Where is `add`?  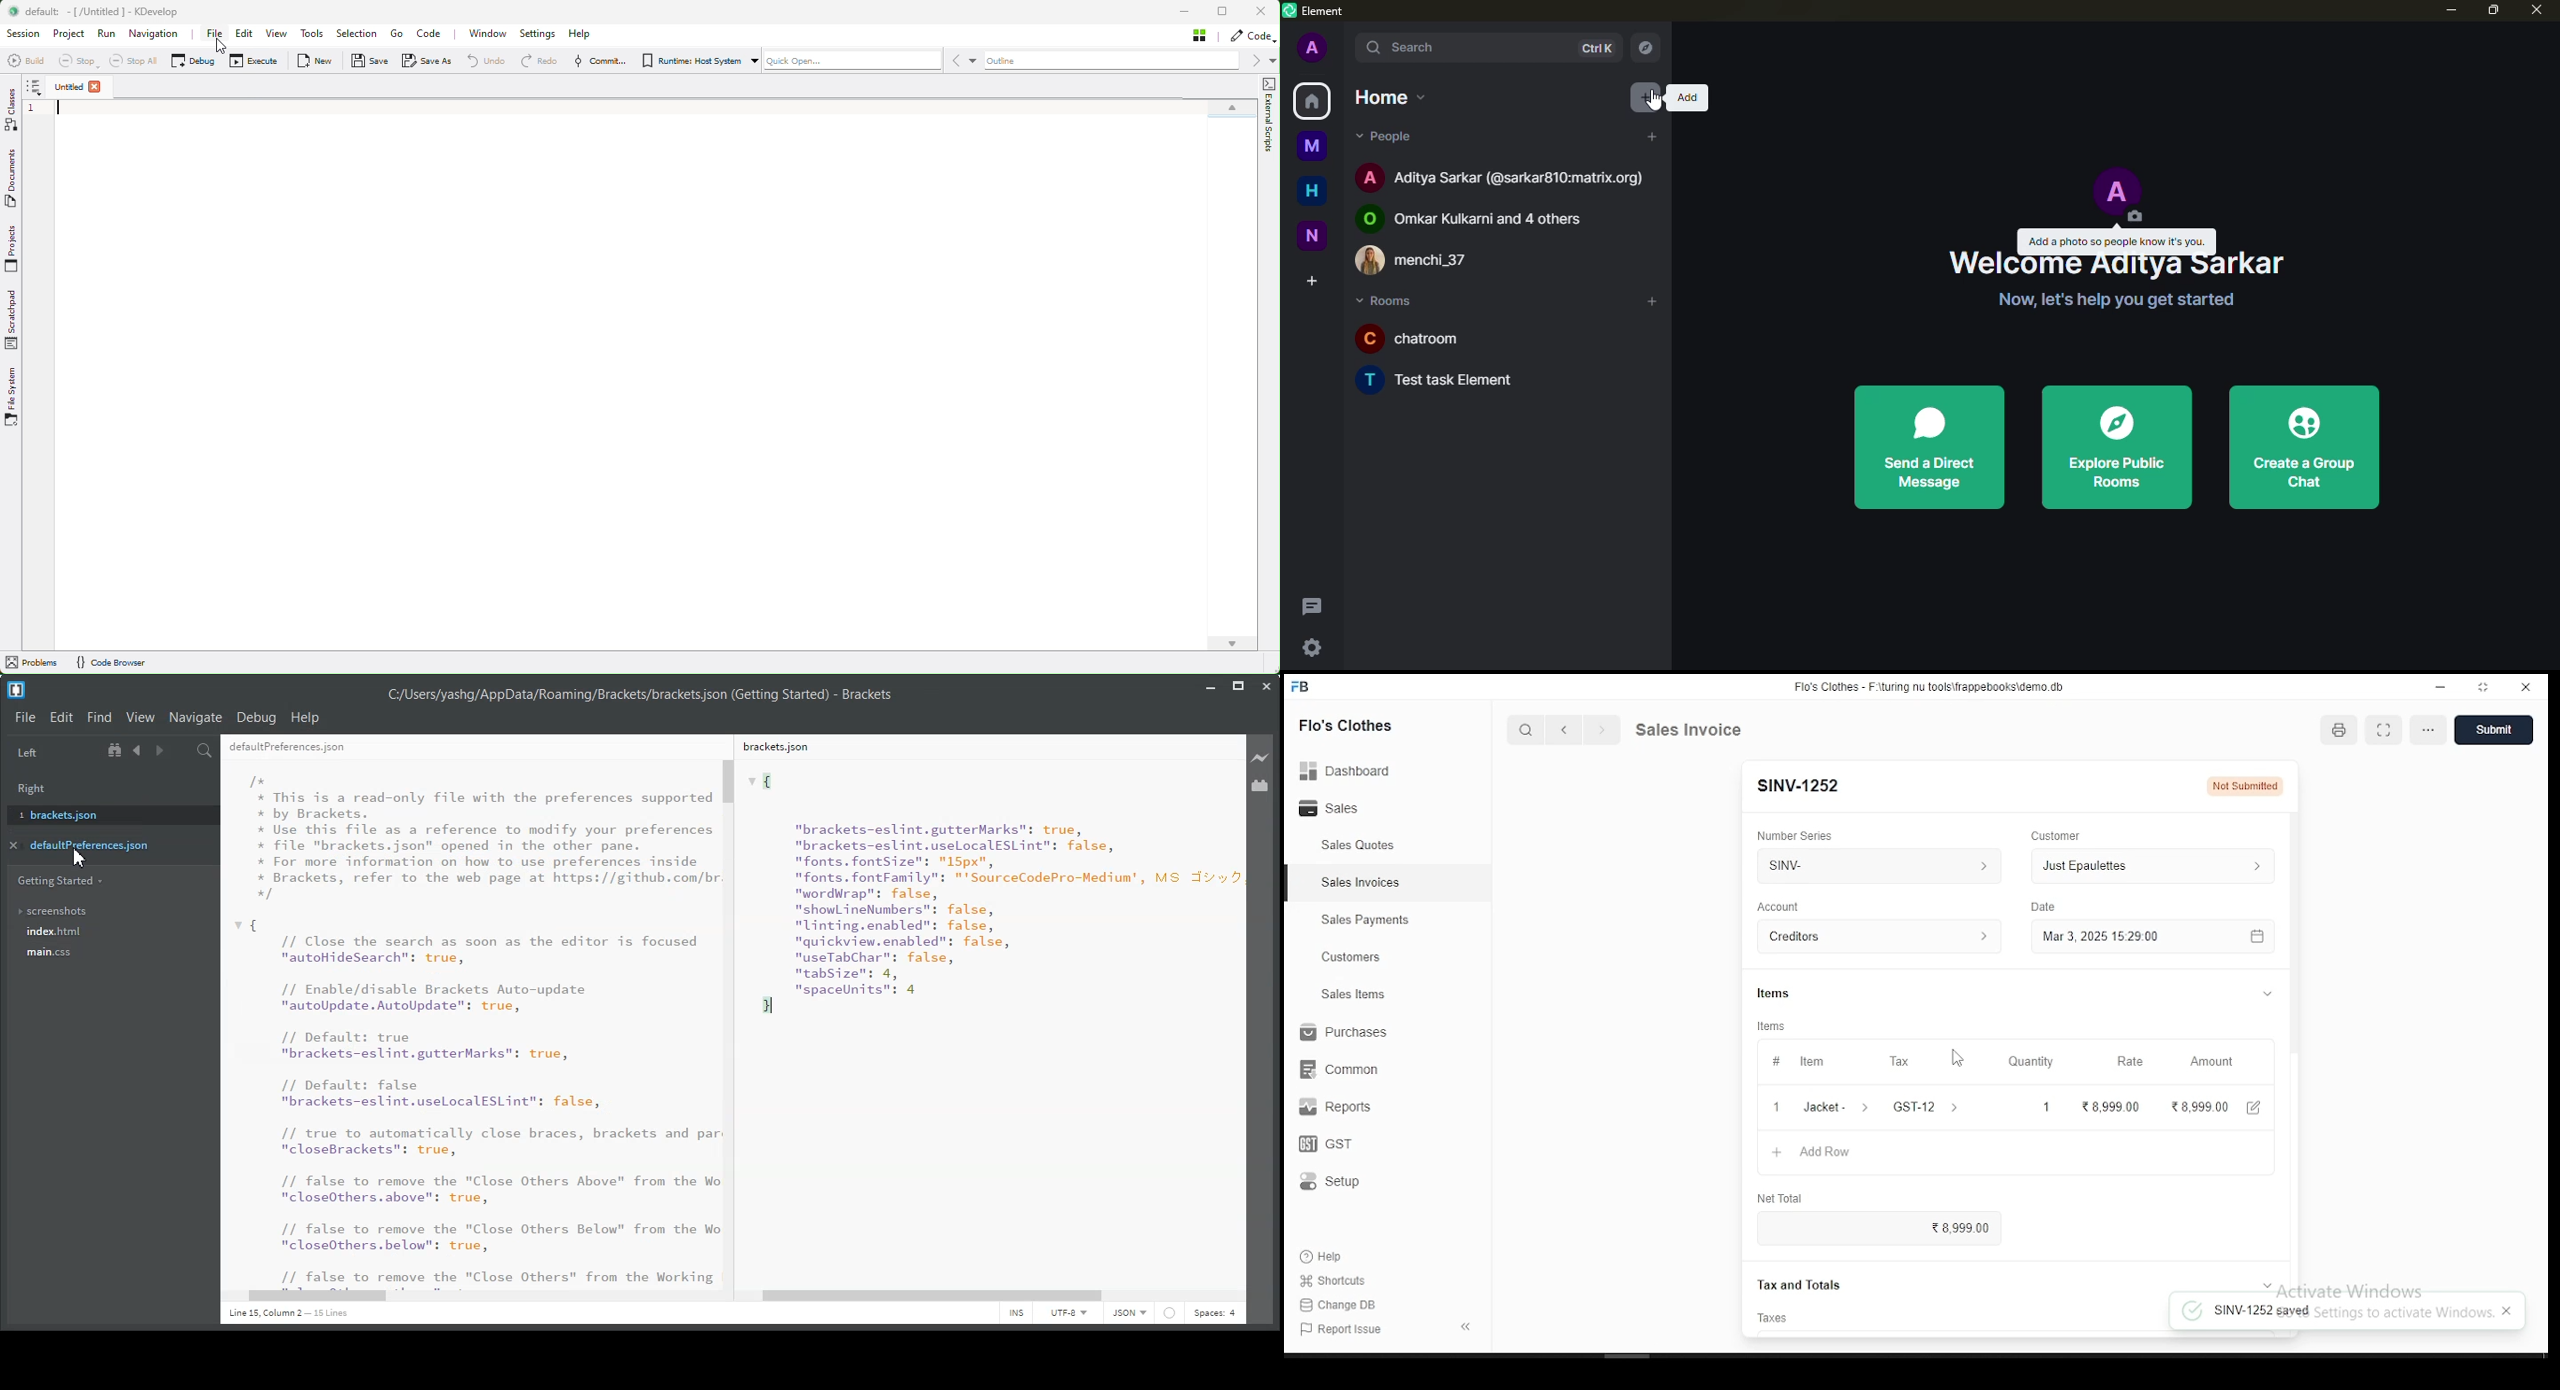
add is located at coordinates (1688, 97).